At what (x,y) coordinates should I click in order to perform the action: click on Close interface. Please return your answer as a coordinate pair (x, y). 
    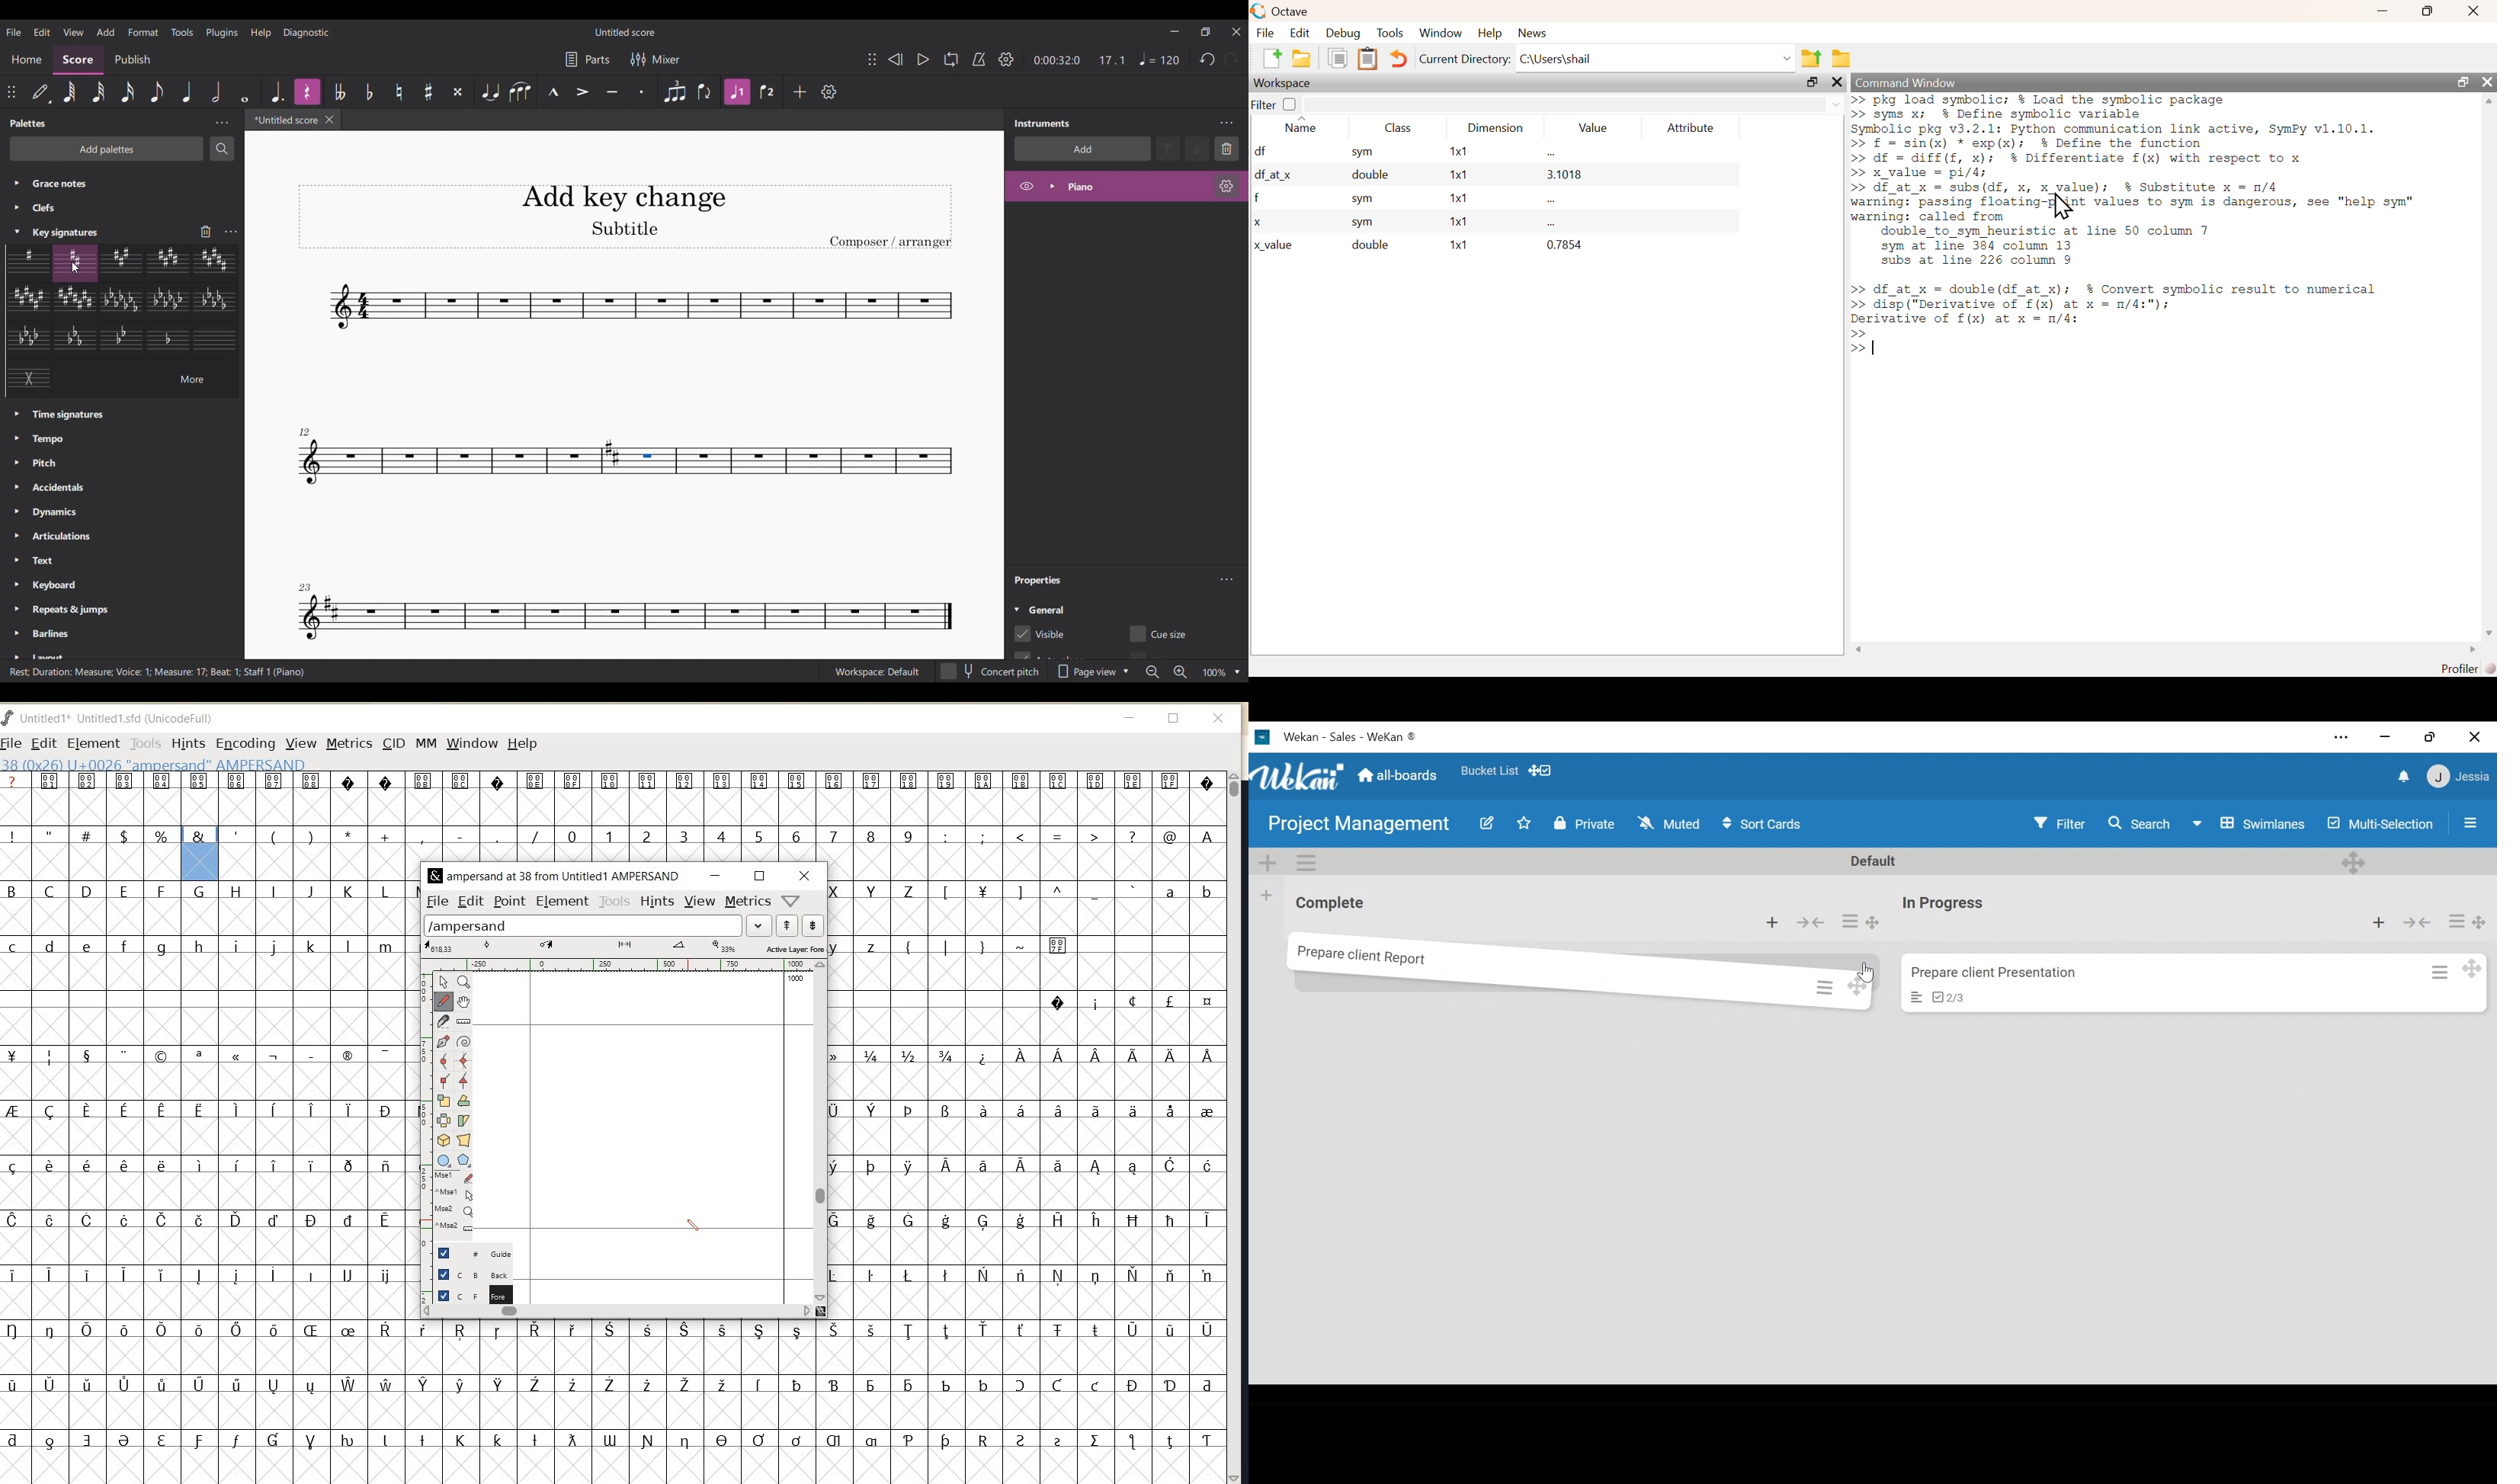
    Looking at the image, I should click on (1236, 32).